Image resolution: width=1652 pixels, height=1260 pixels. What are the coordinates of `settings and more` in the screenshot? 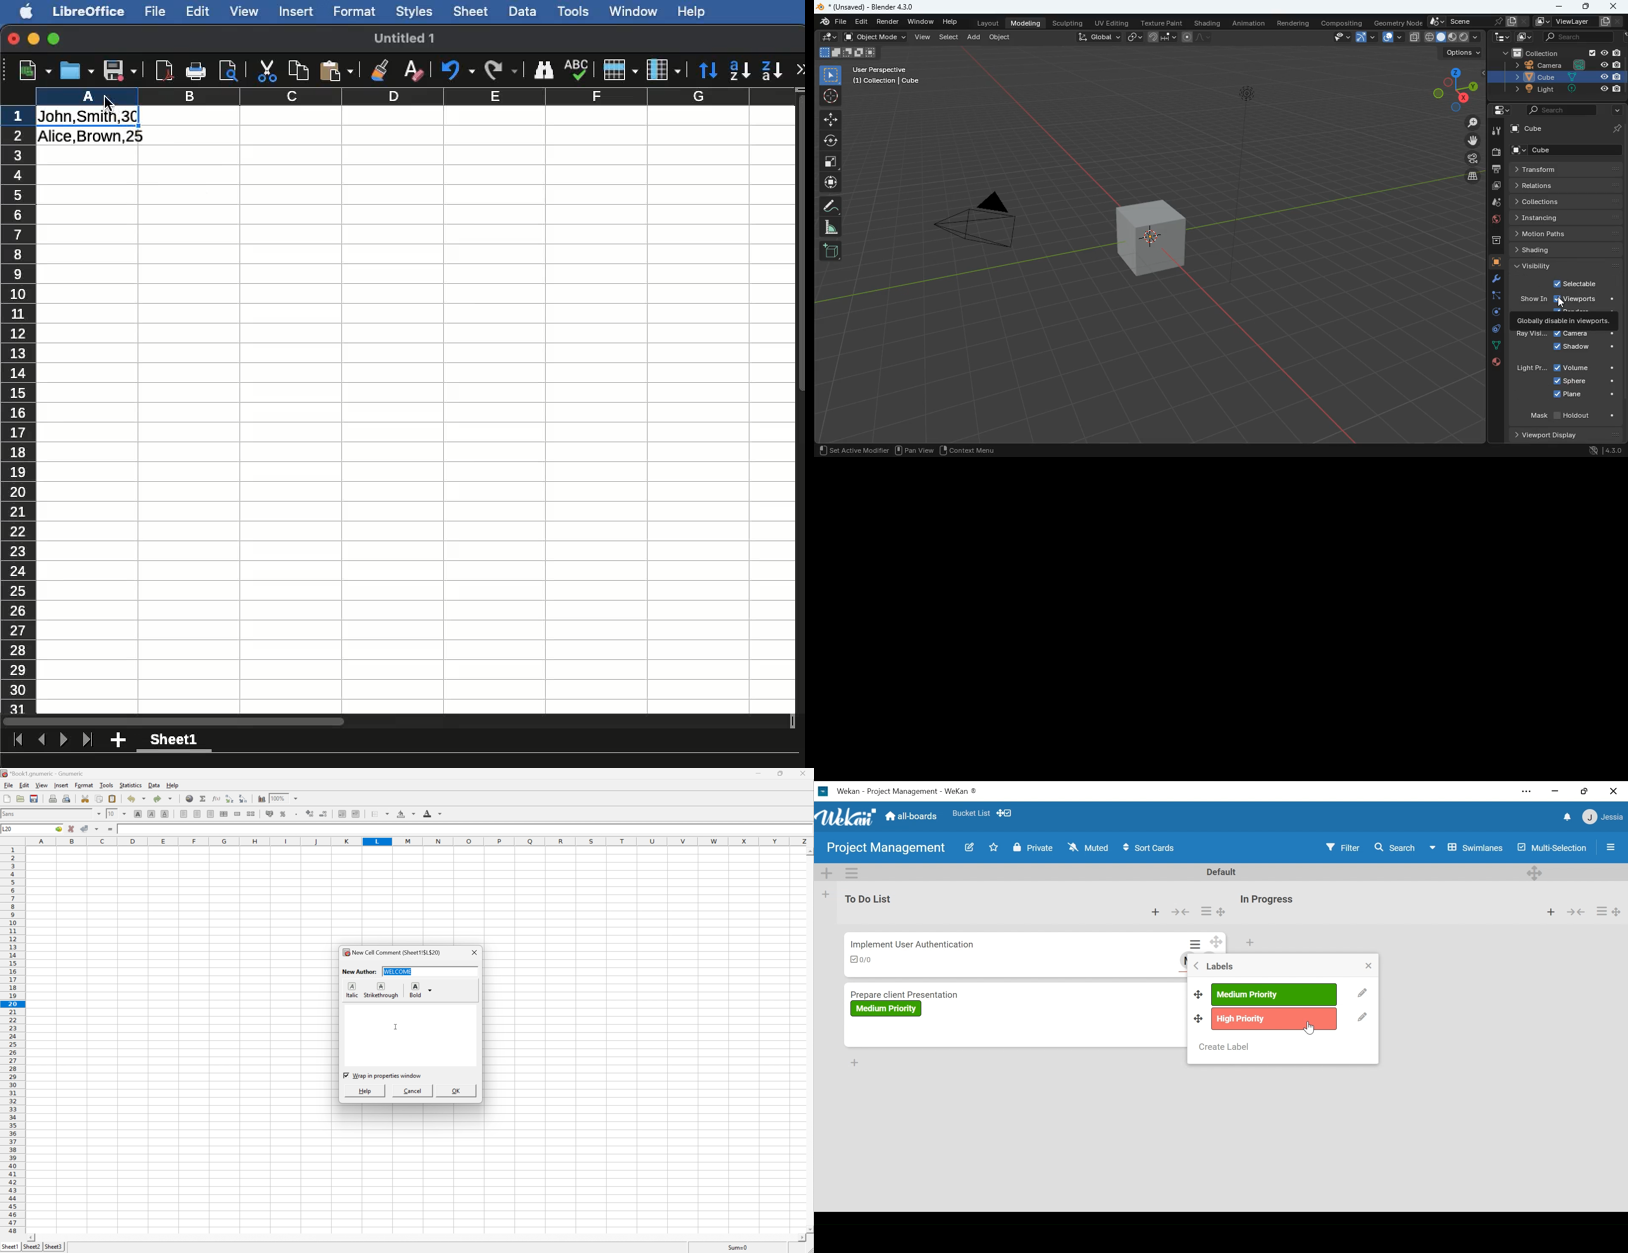 It's located at (1526, 791).